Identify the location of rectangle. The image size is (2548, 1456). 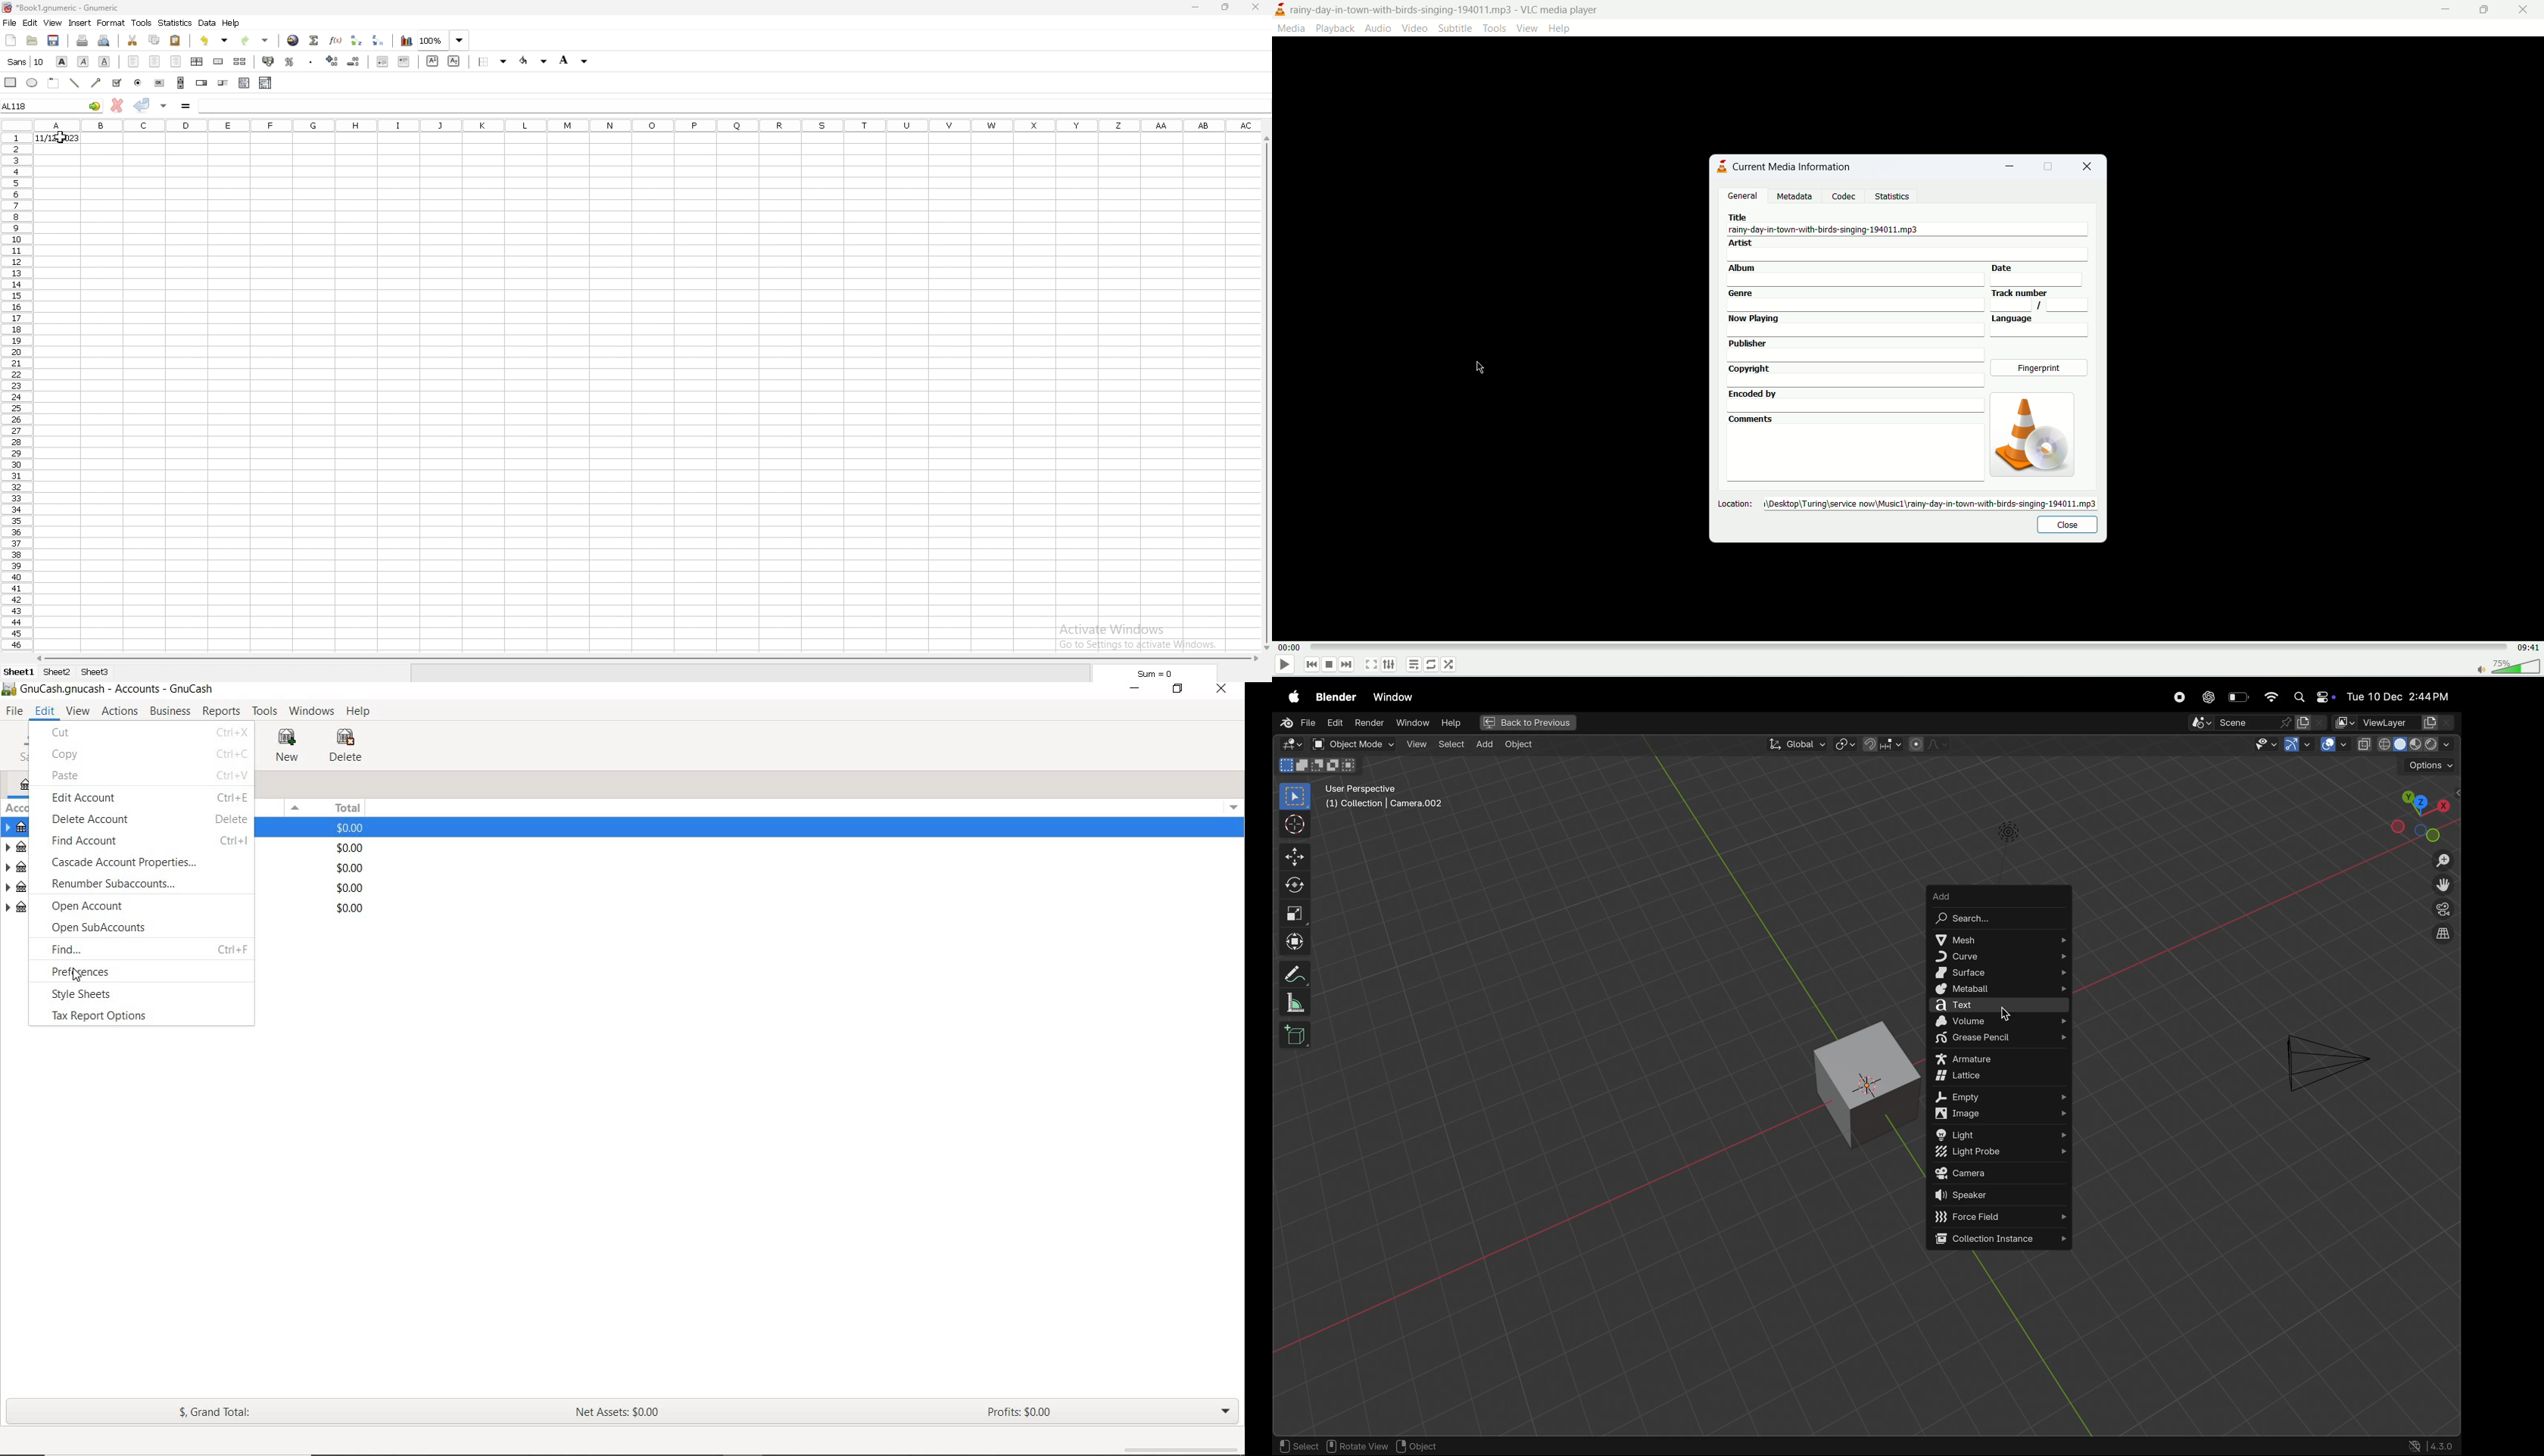
(10, 83).